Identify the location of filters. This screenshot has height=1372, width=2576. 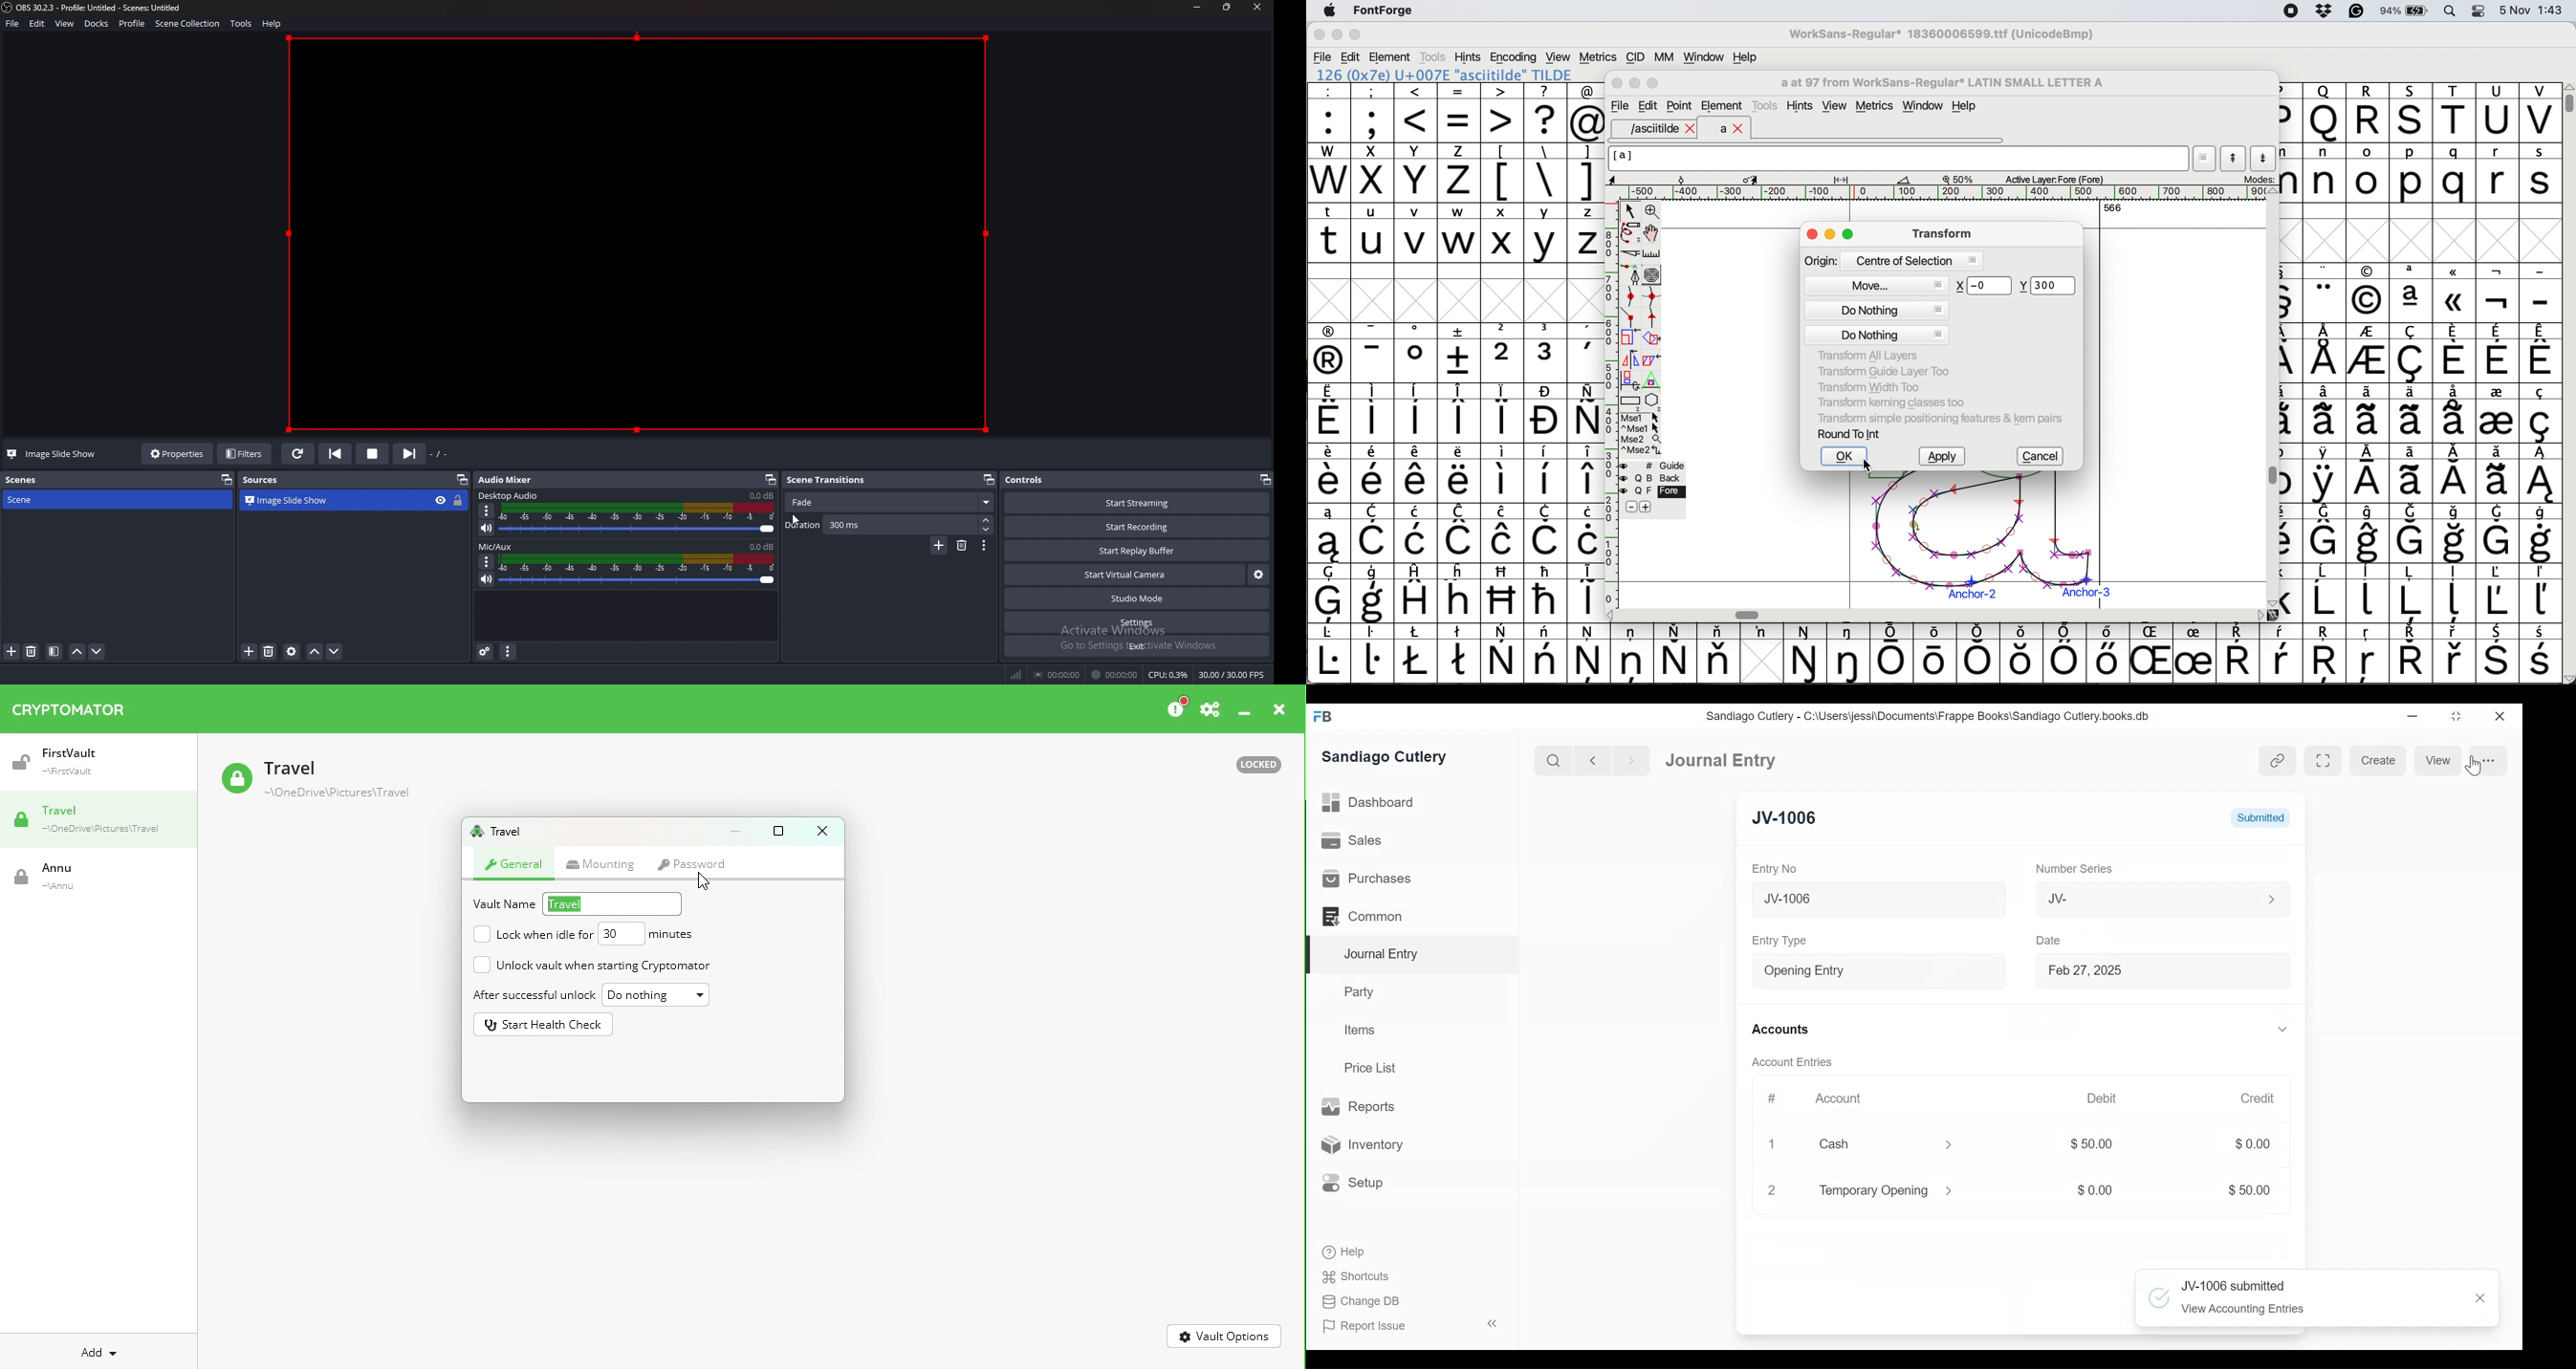
(245, 454).